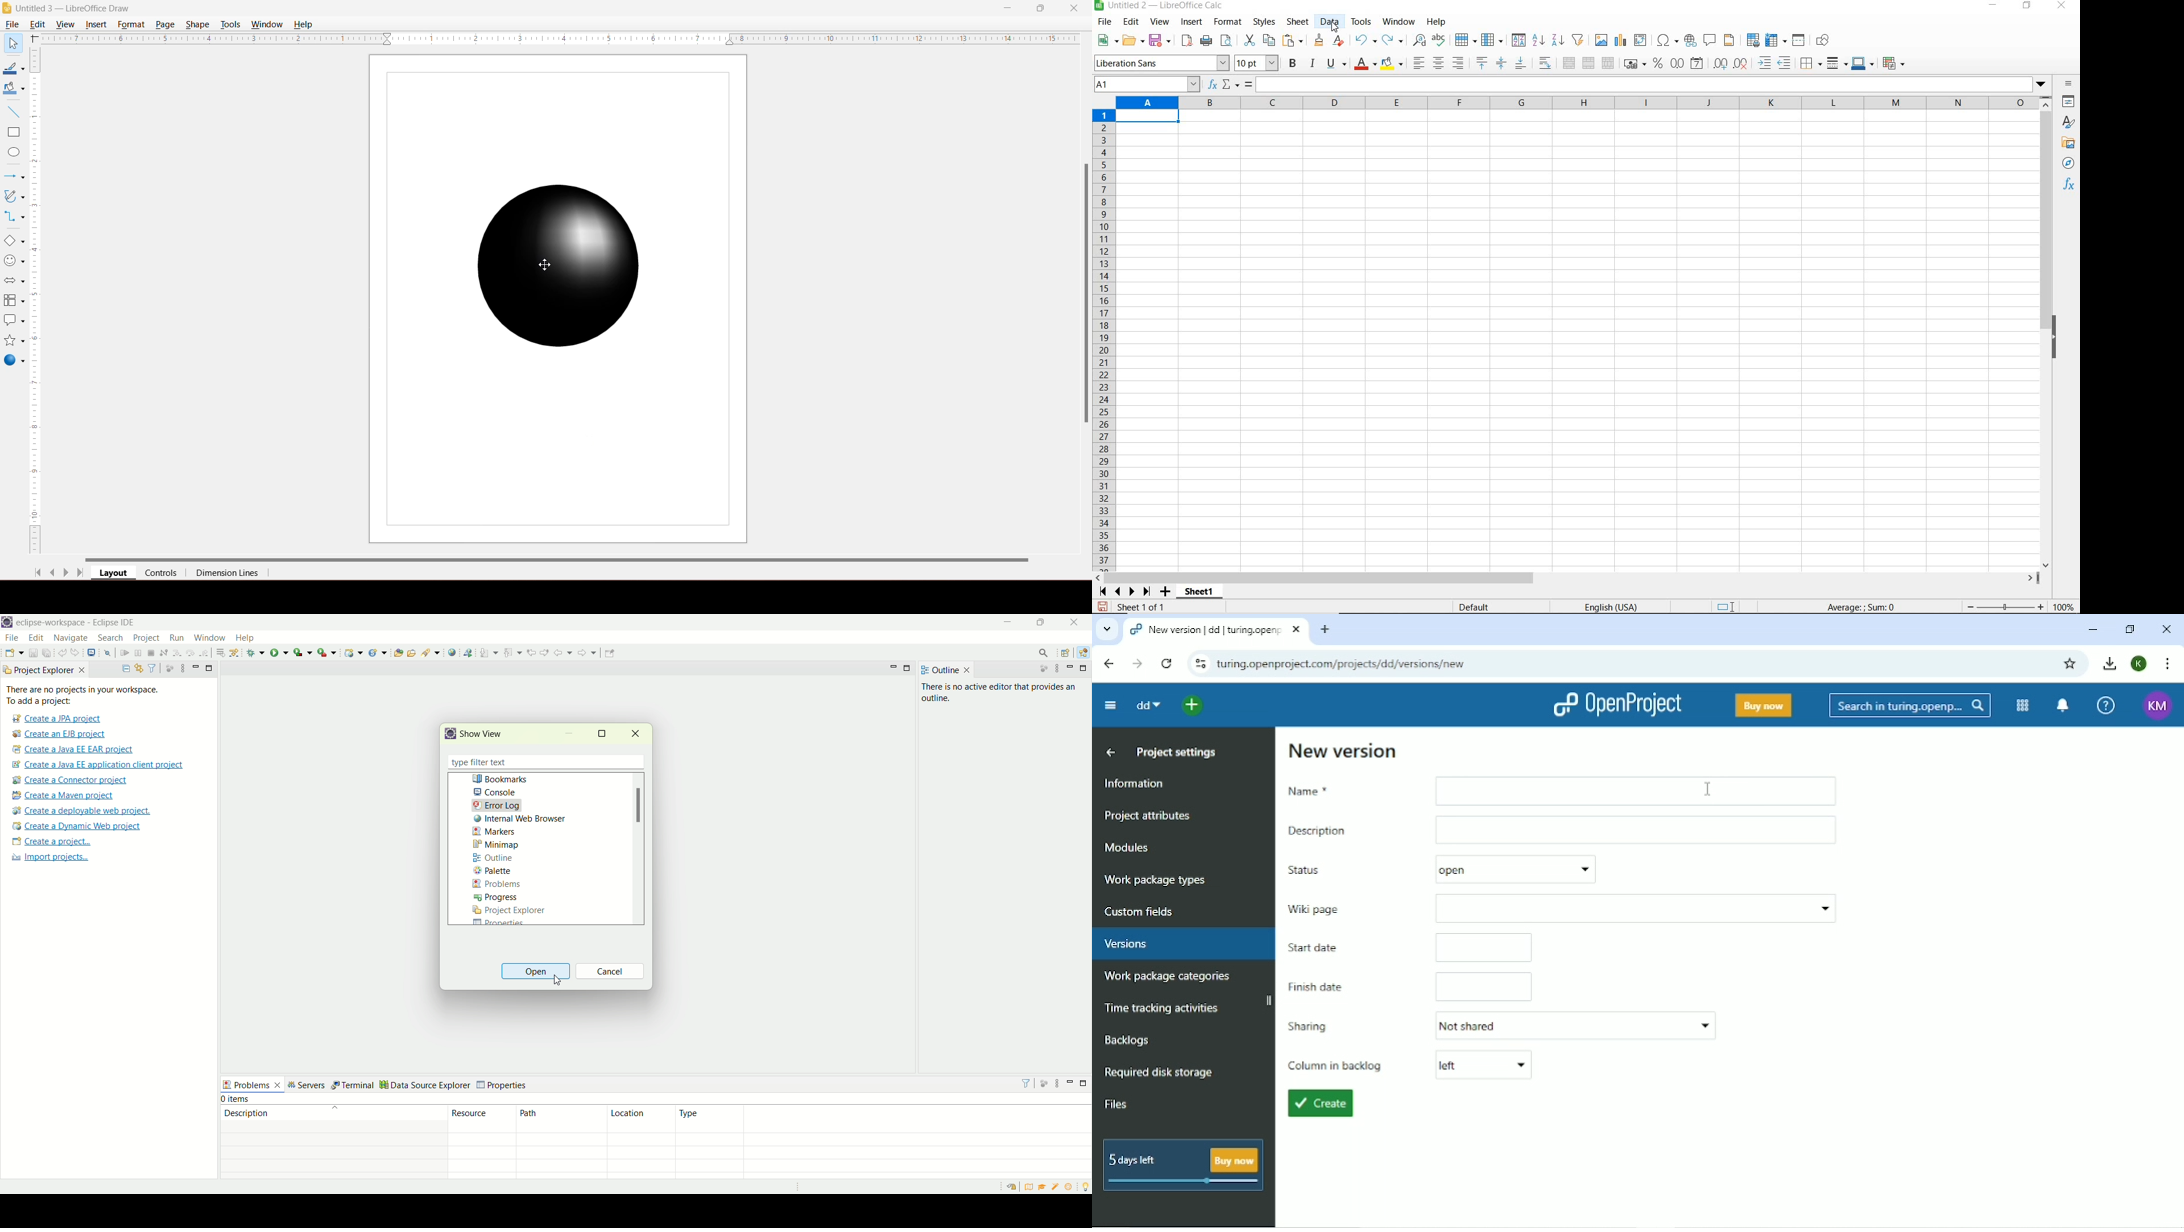 The image size is (2184, 1232). Describe the element at coordinates (1911, 706) in the screenshot. I see `Search` at that location.